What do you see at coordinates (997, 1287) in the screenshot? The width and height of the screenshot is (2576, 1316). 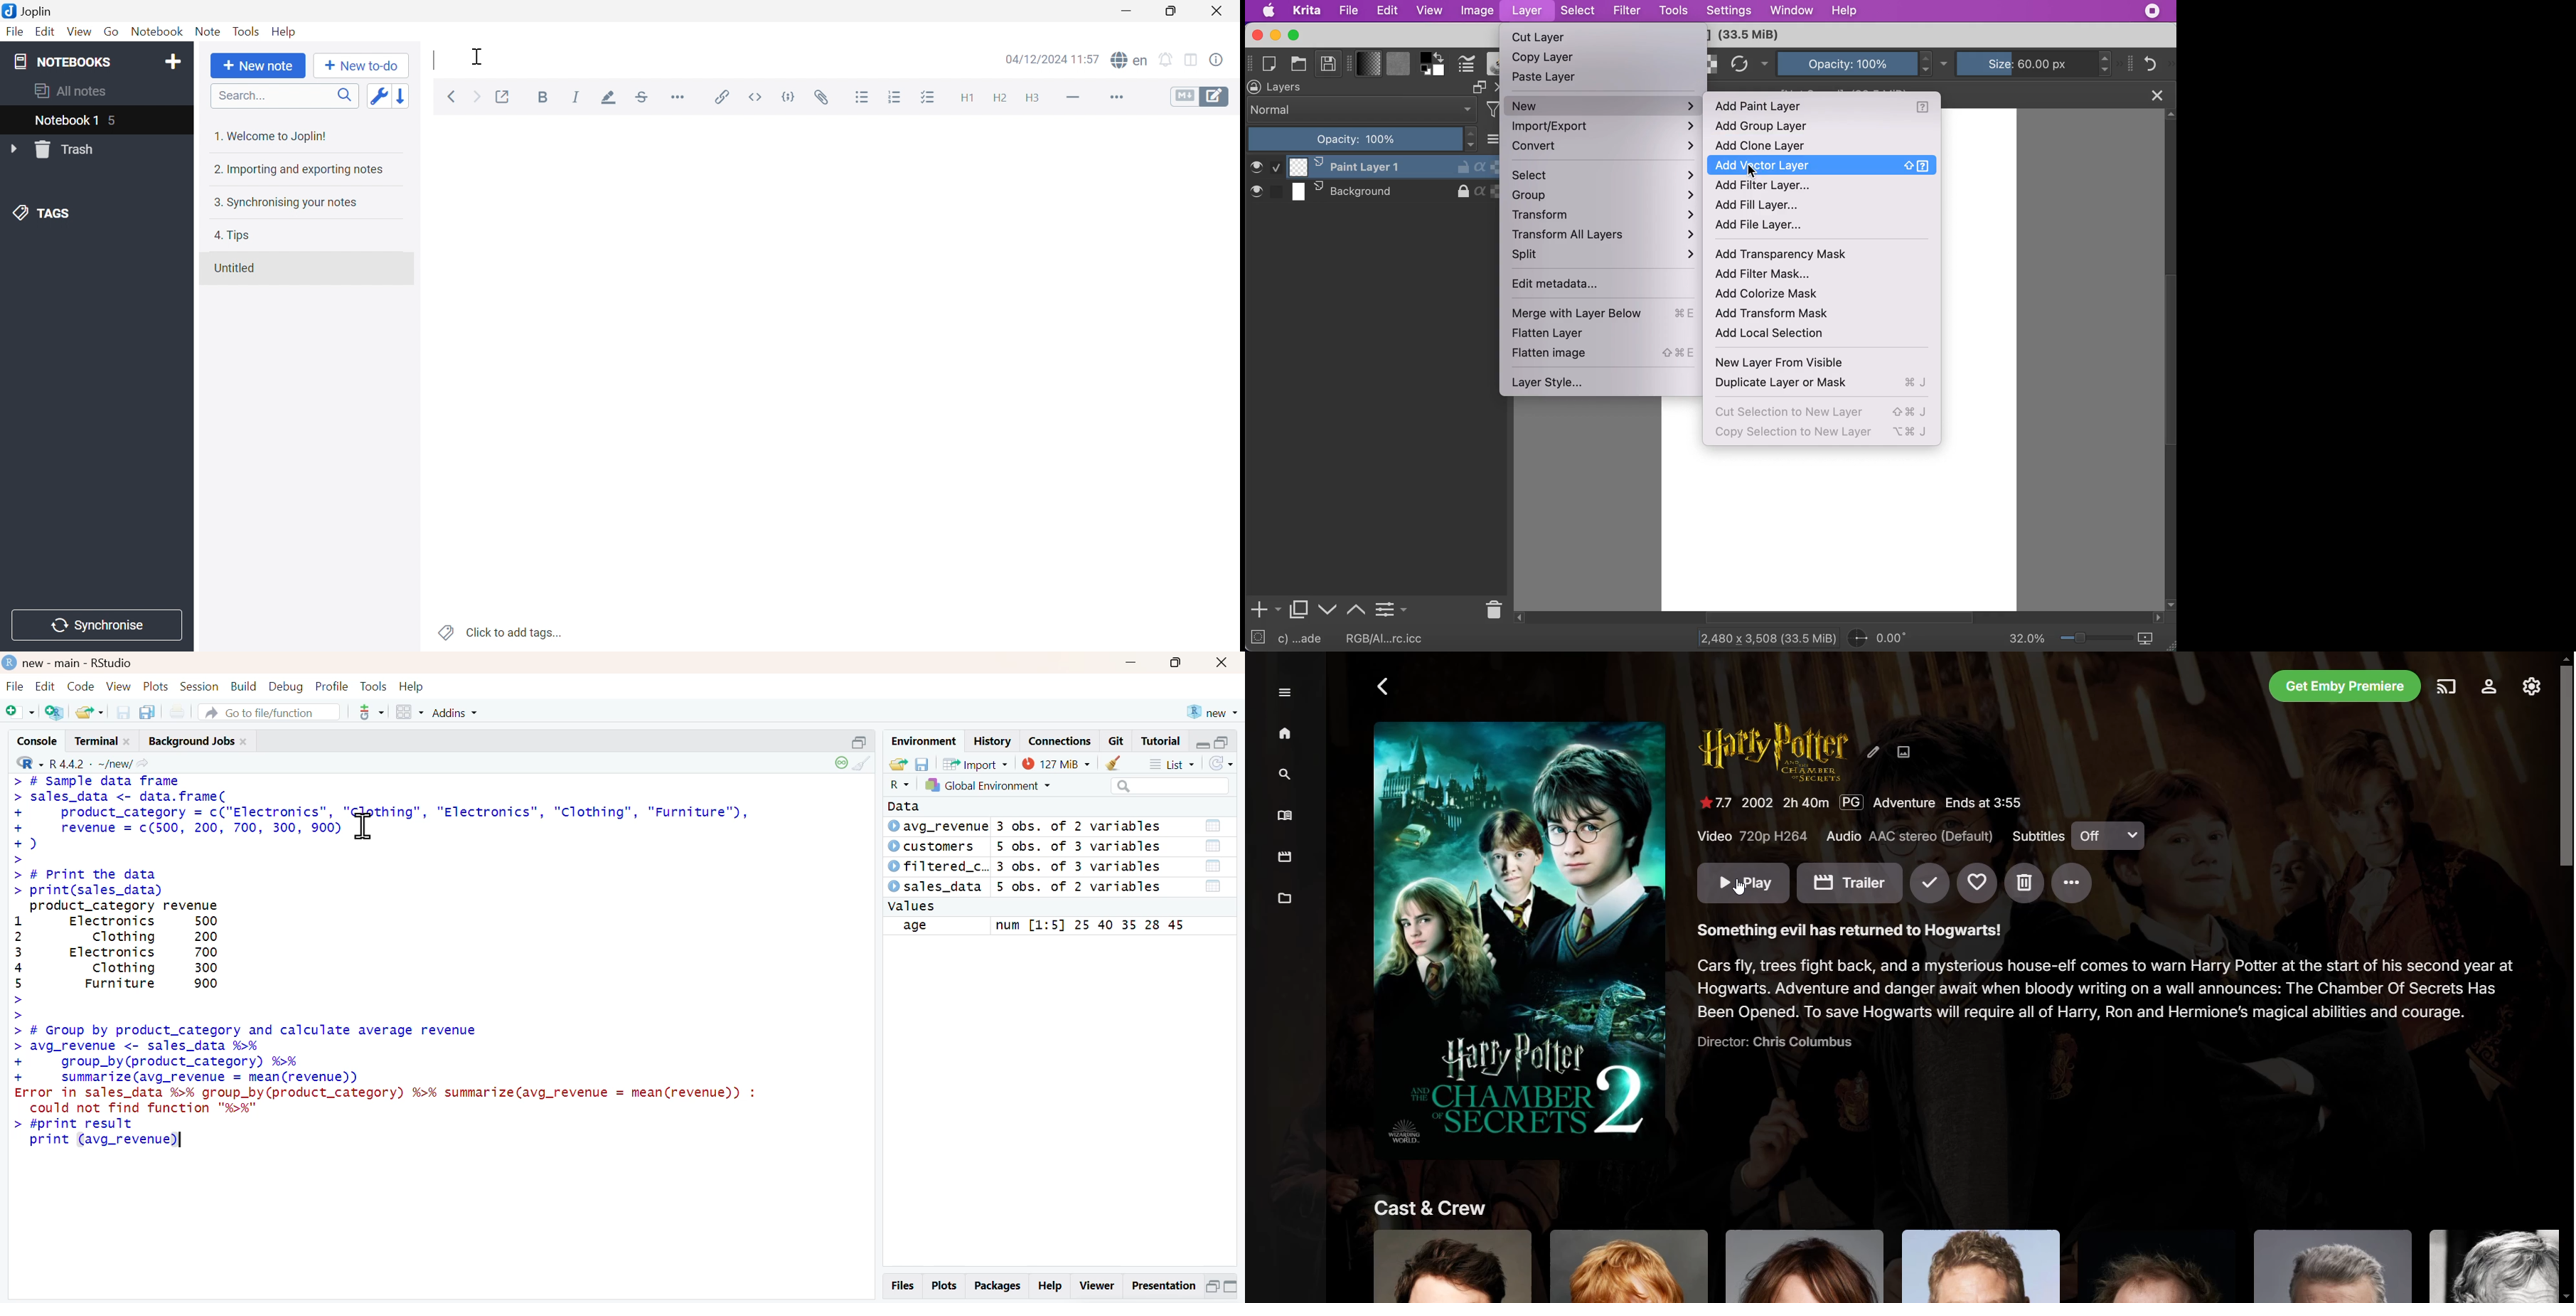 I see `Packages` at bounding box center [997, 1287].